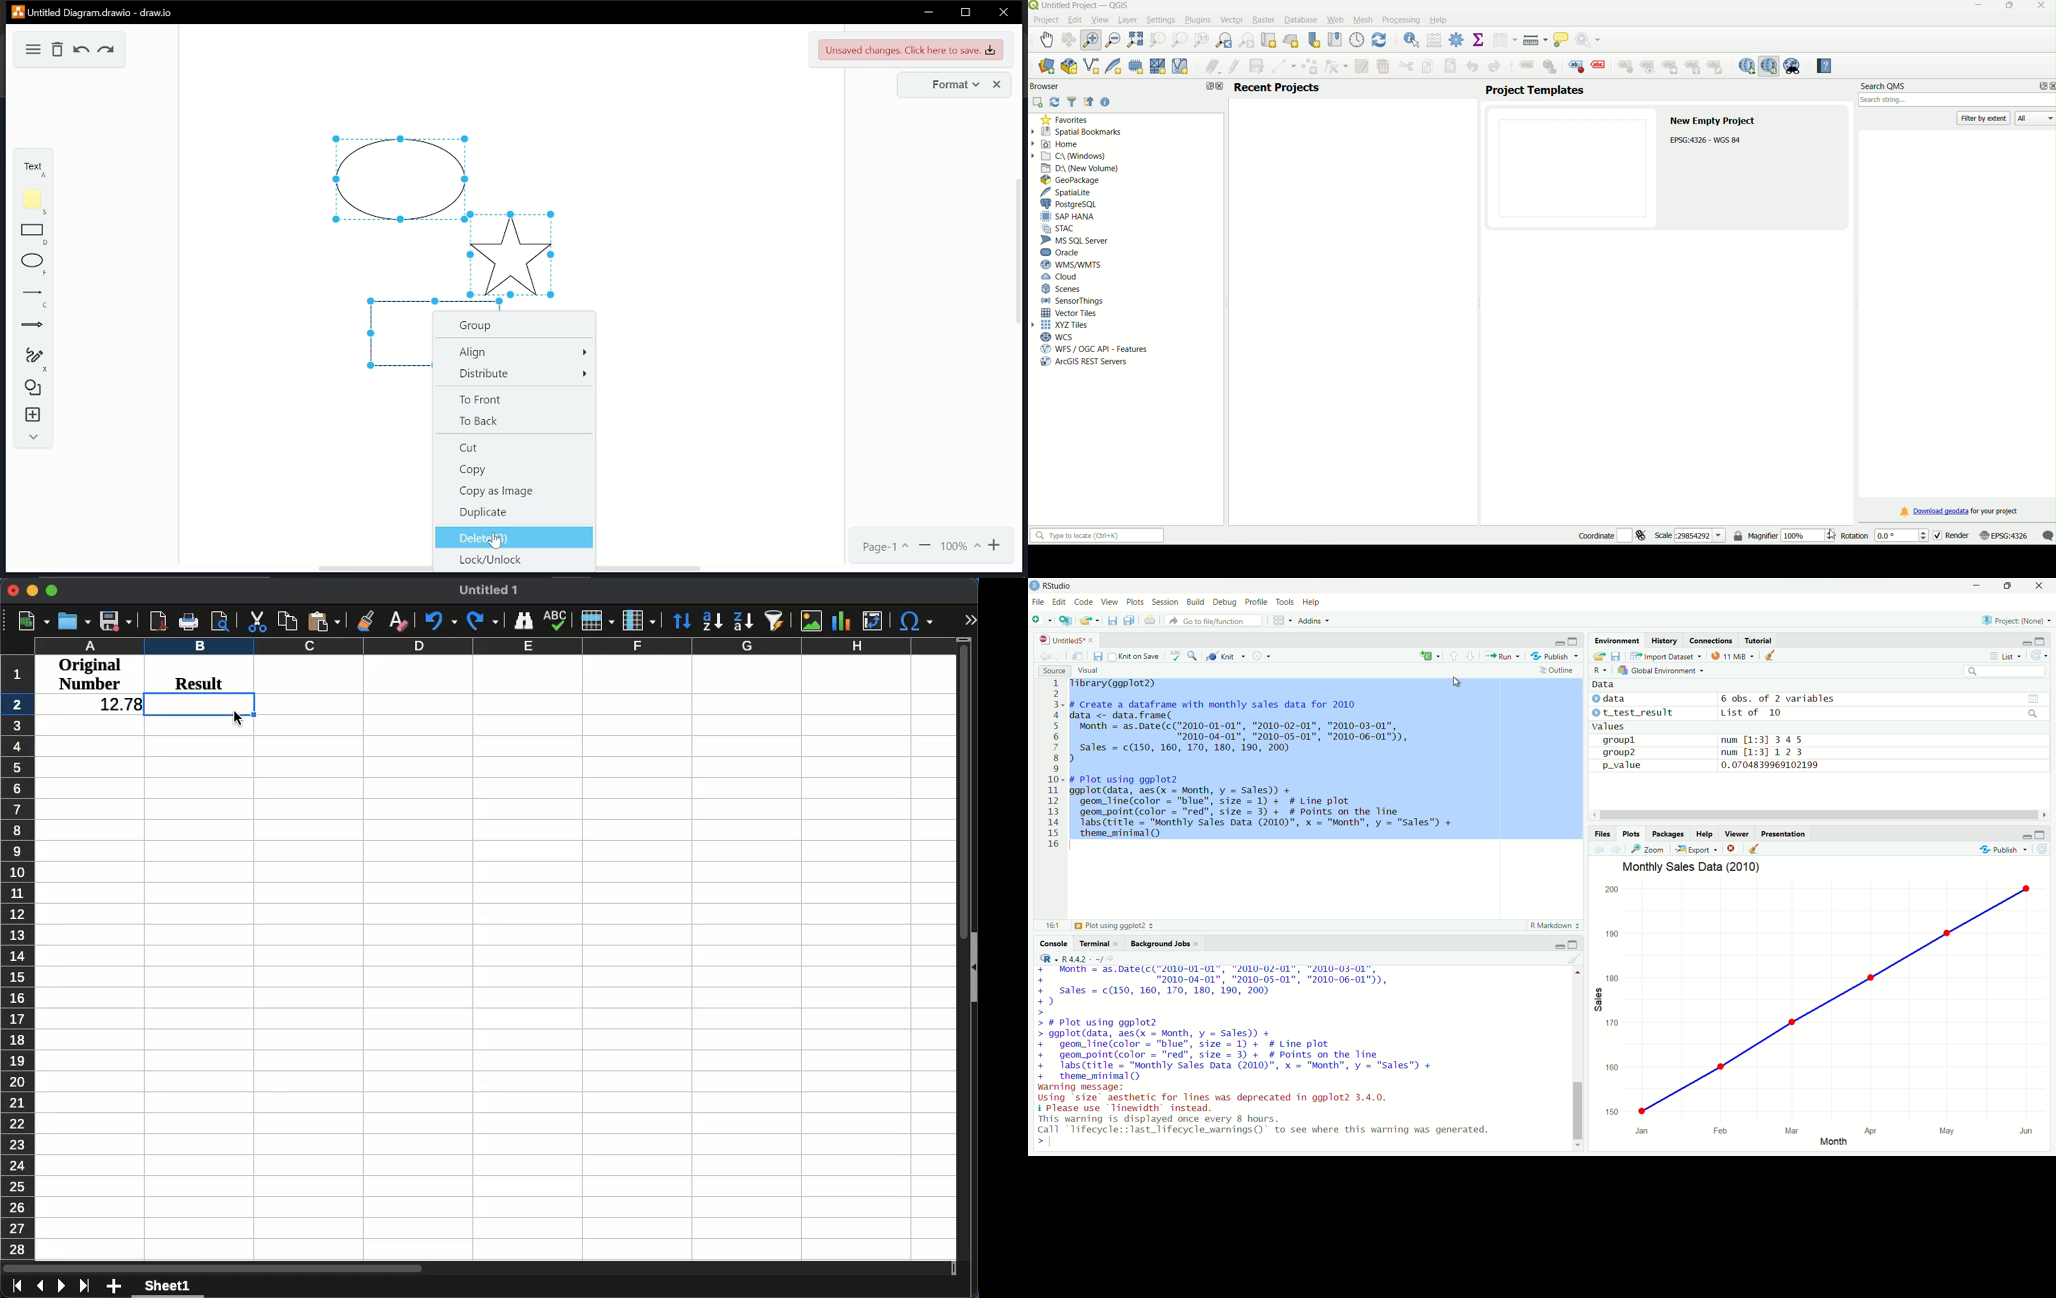 The height and width of the screenshot is (1316, 2072). What do you see at coordinates (2034, 712) in the screenshot?
I see `search` at bounding box center [2034, 712].